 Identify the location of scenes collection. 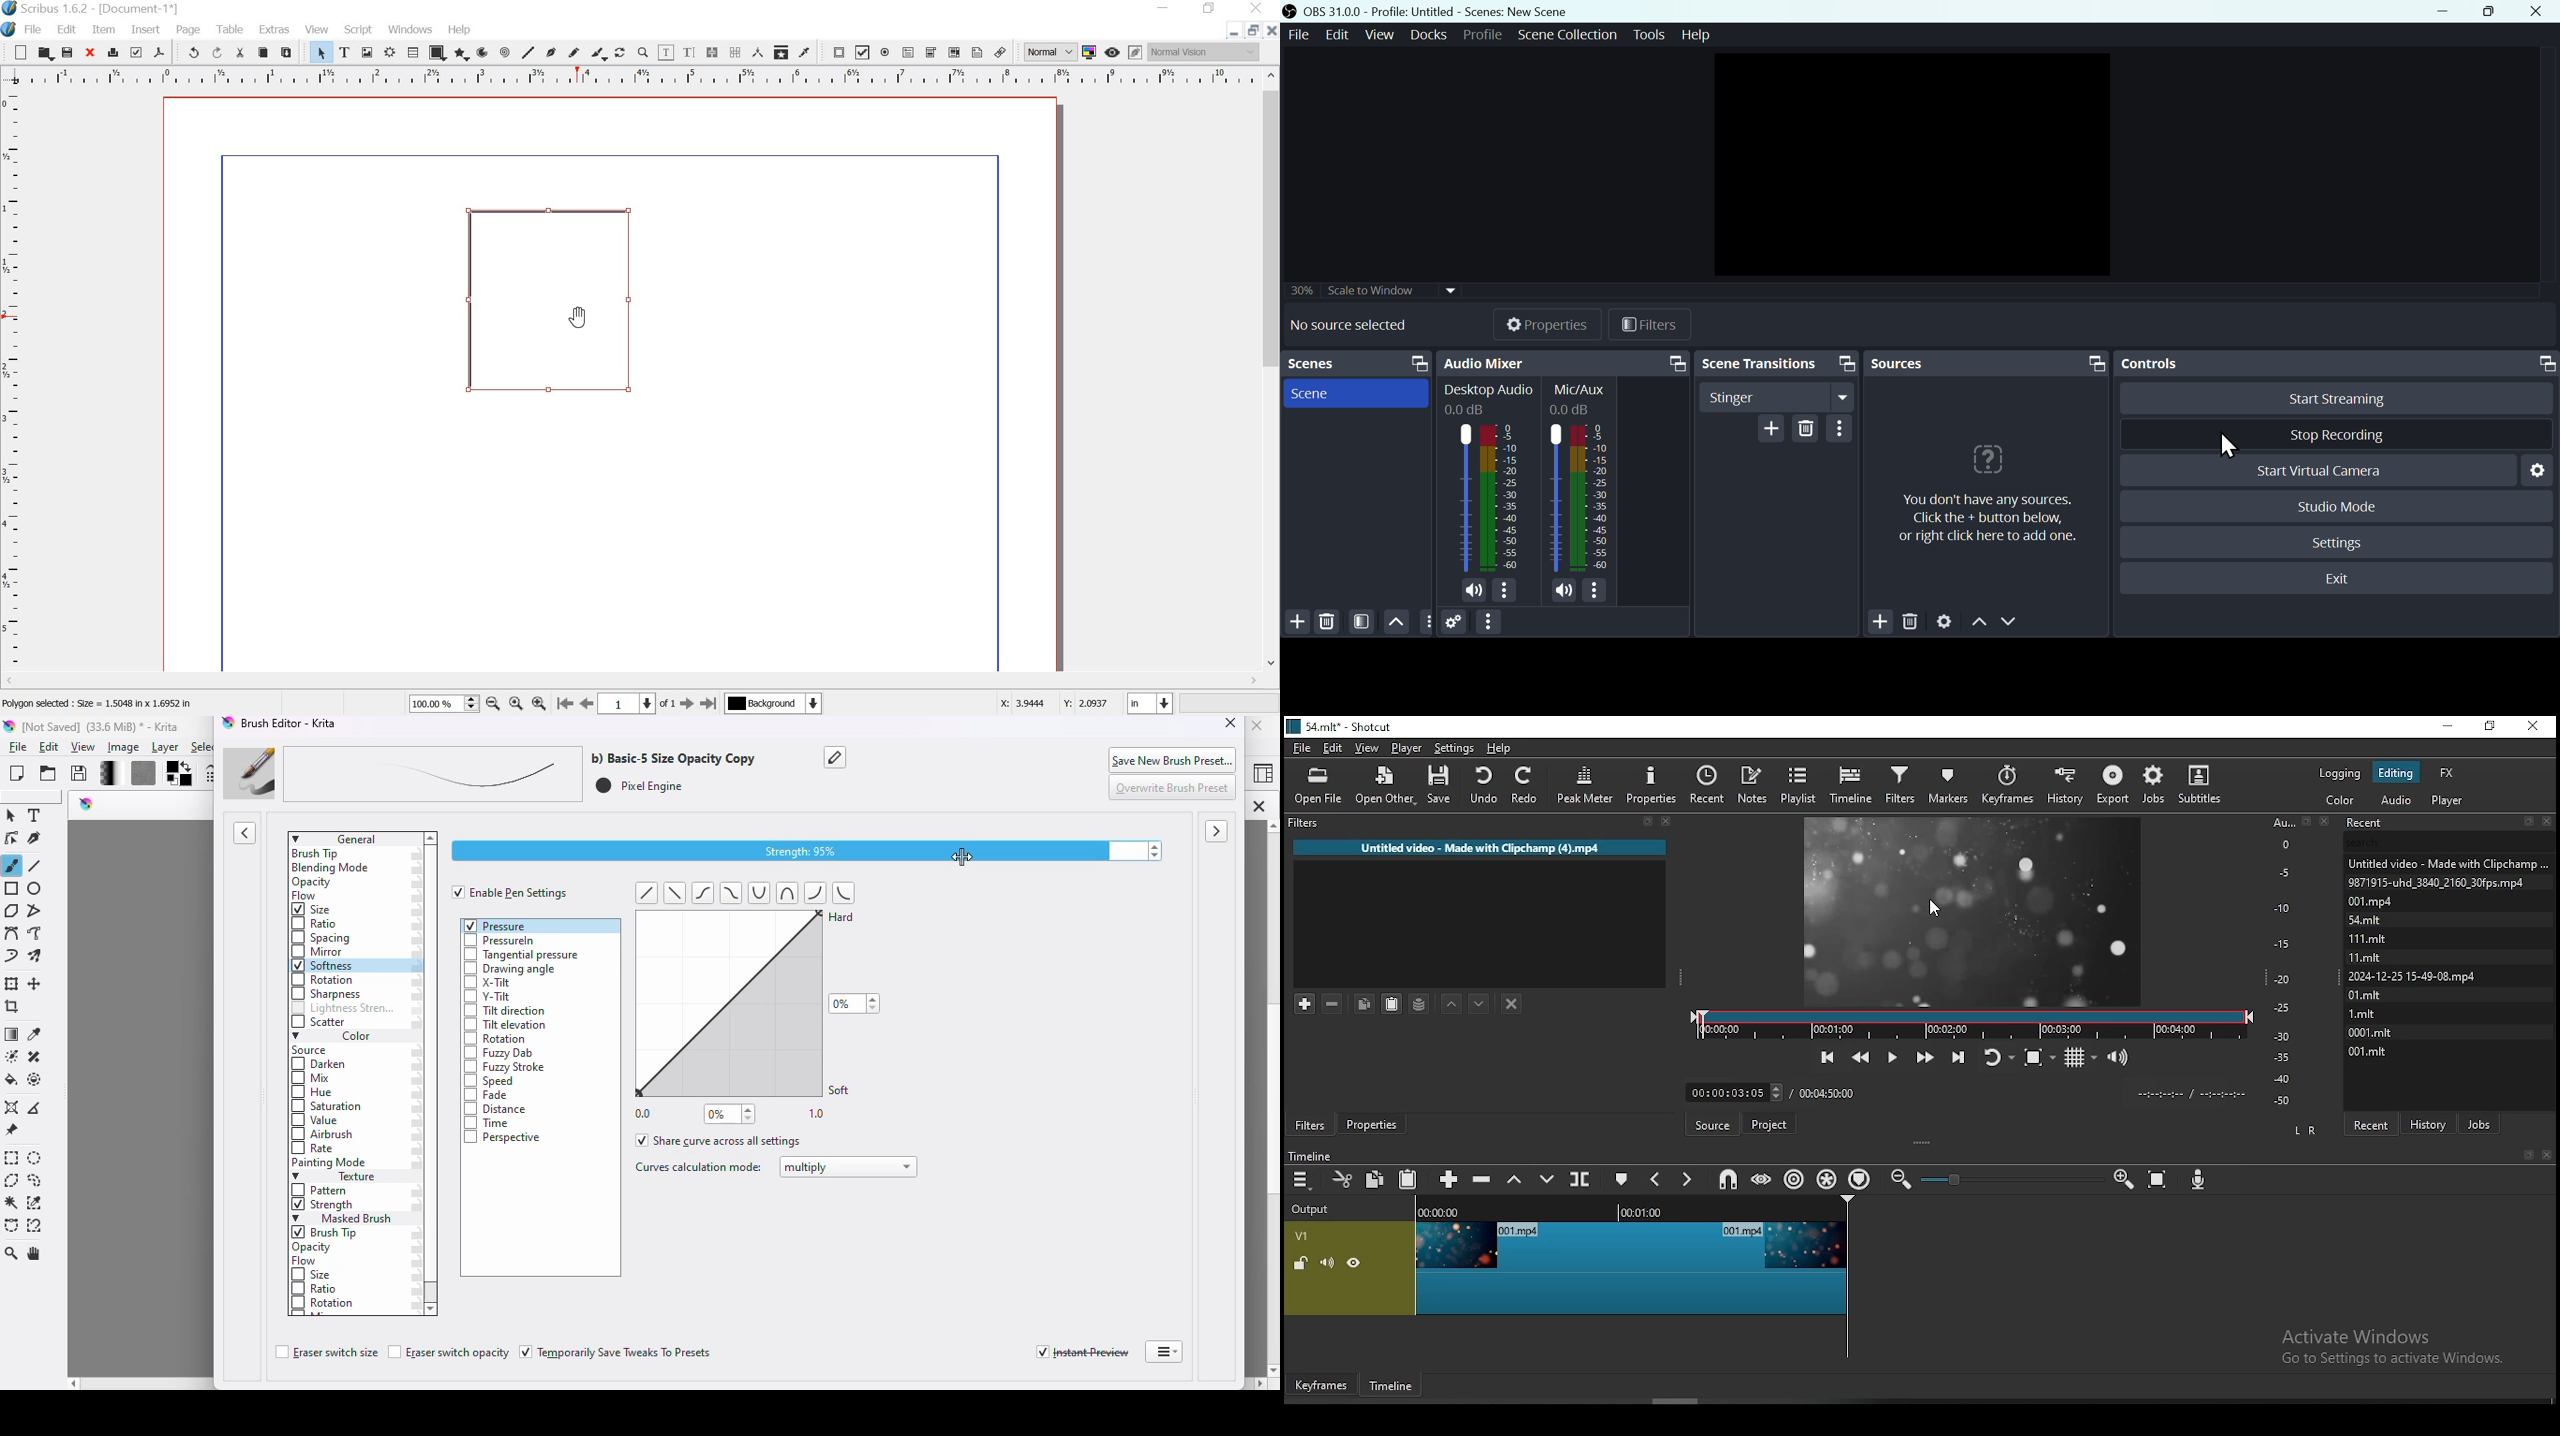
(1567, 35).